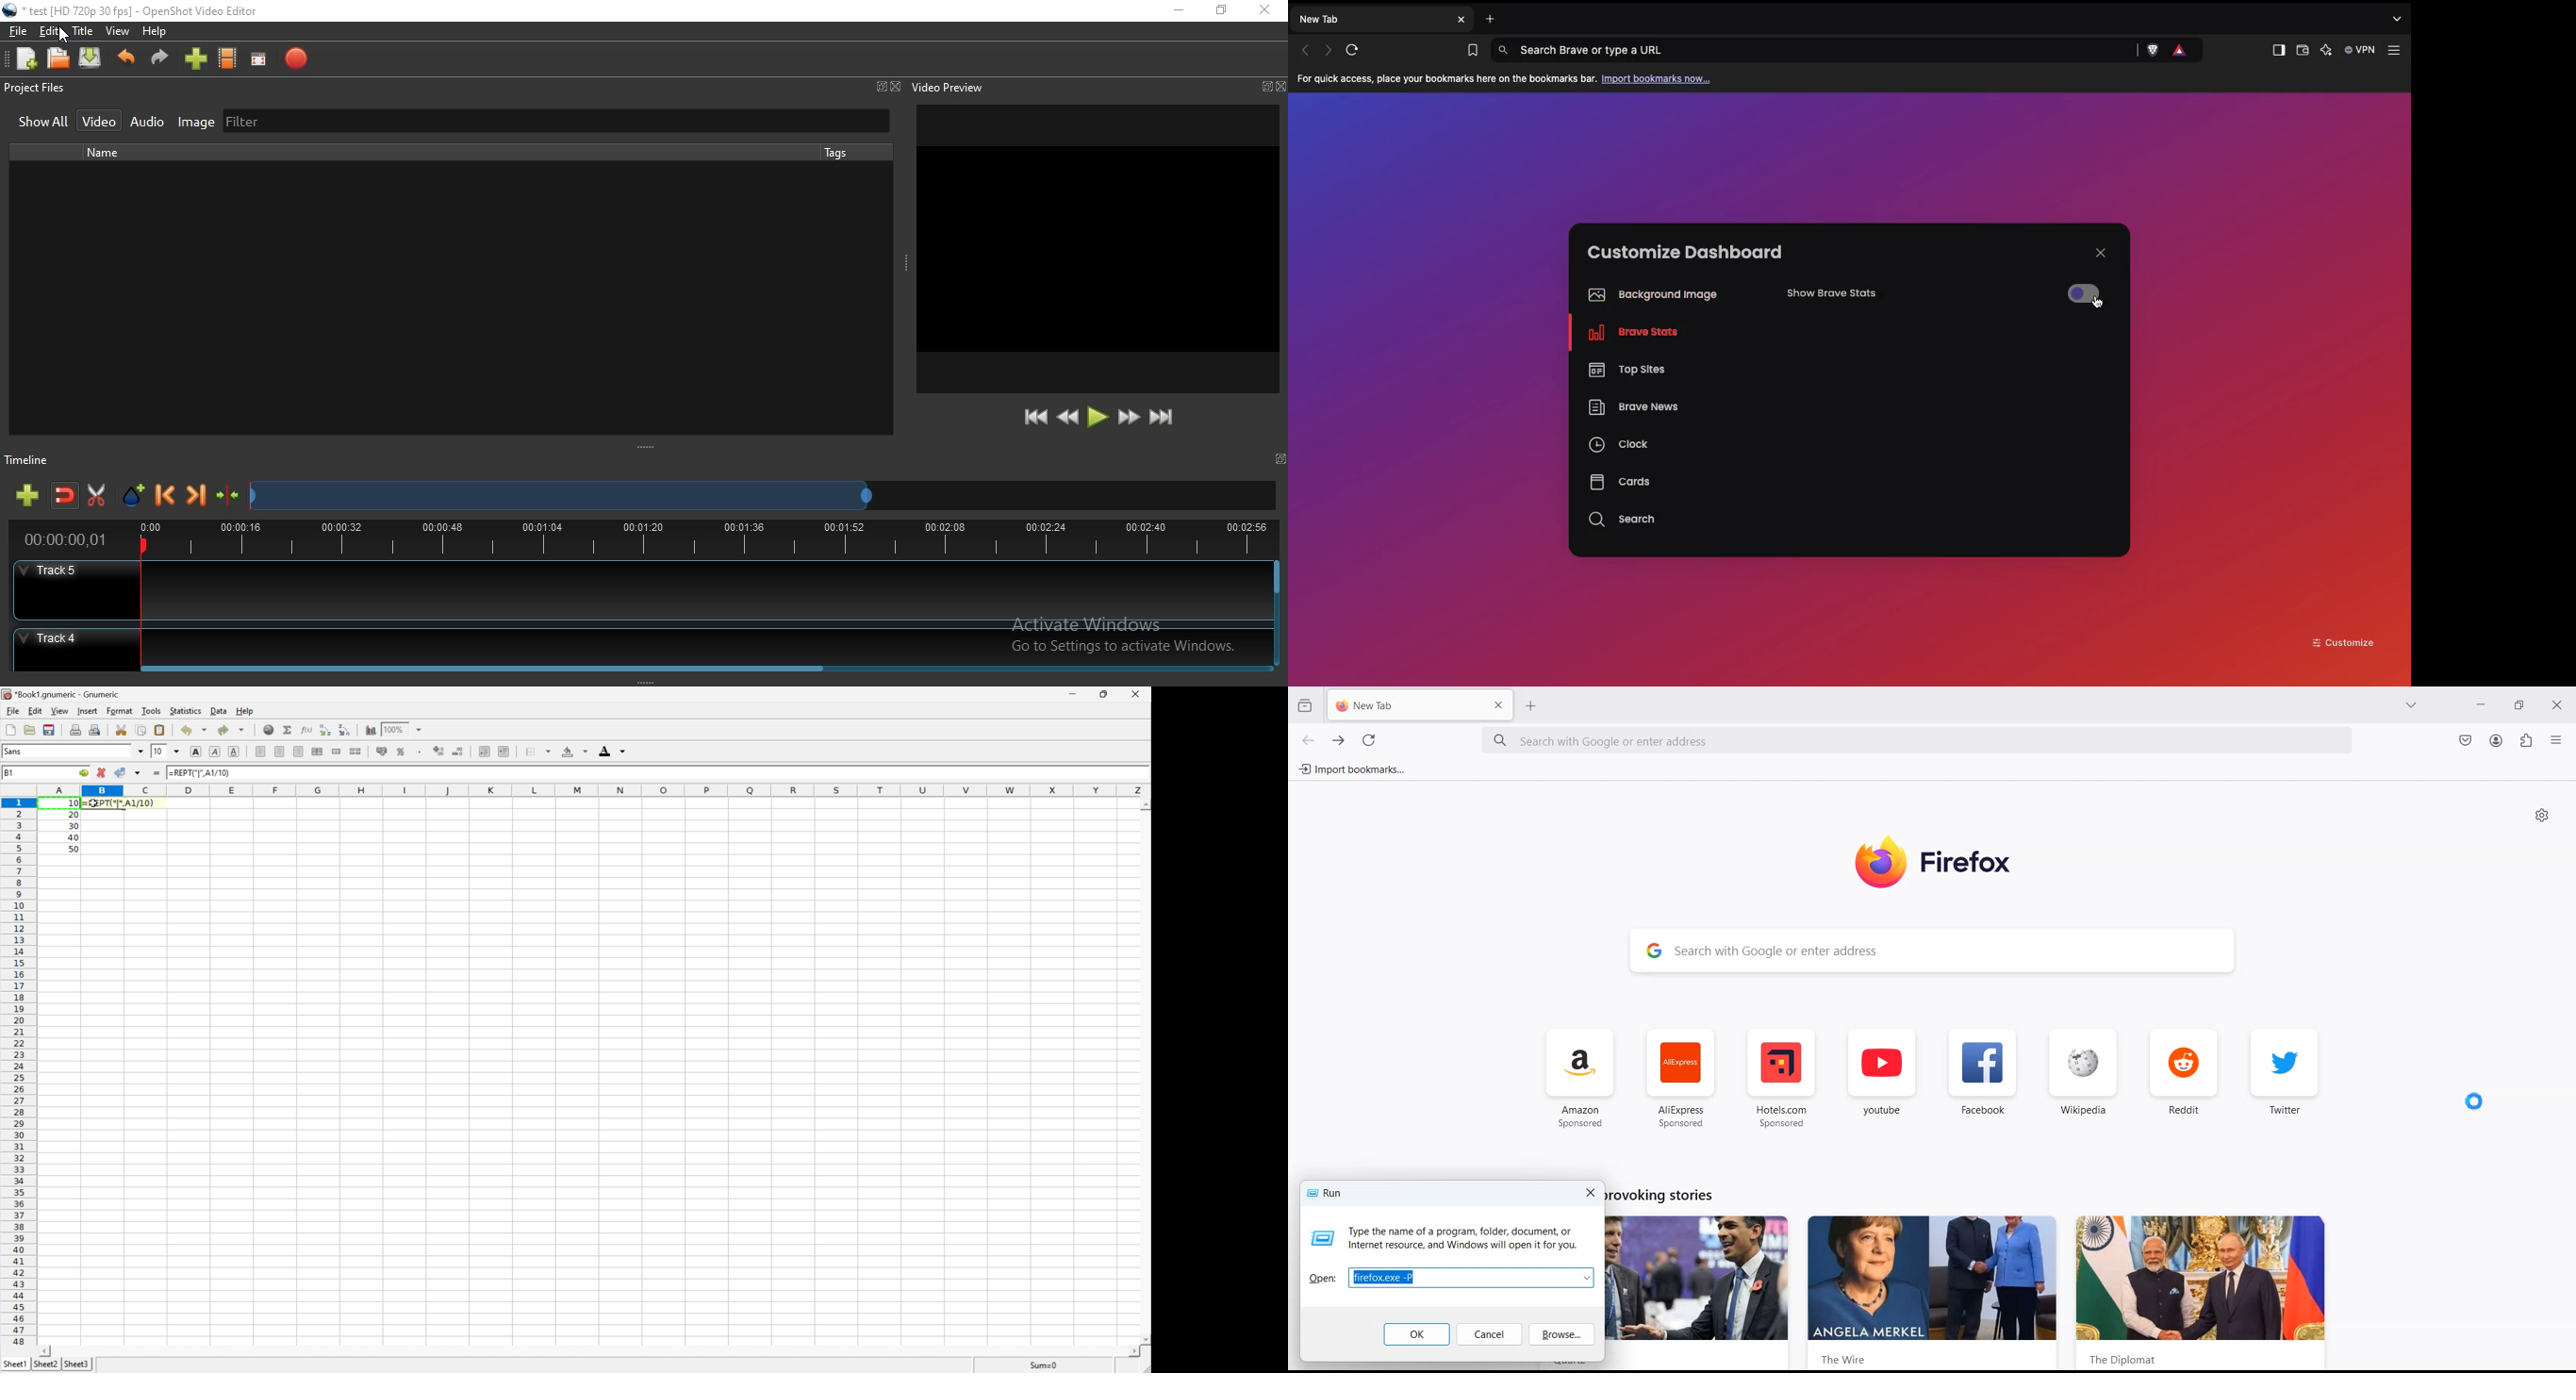 The height and width of the screenshot is (1400, 2576). I want to click on Close, so click(896, 87).